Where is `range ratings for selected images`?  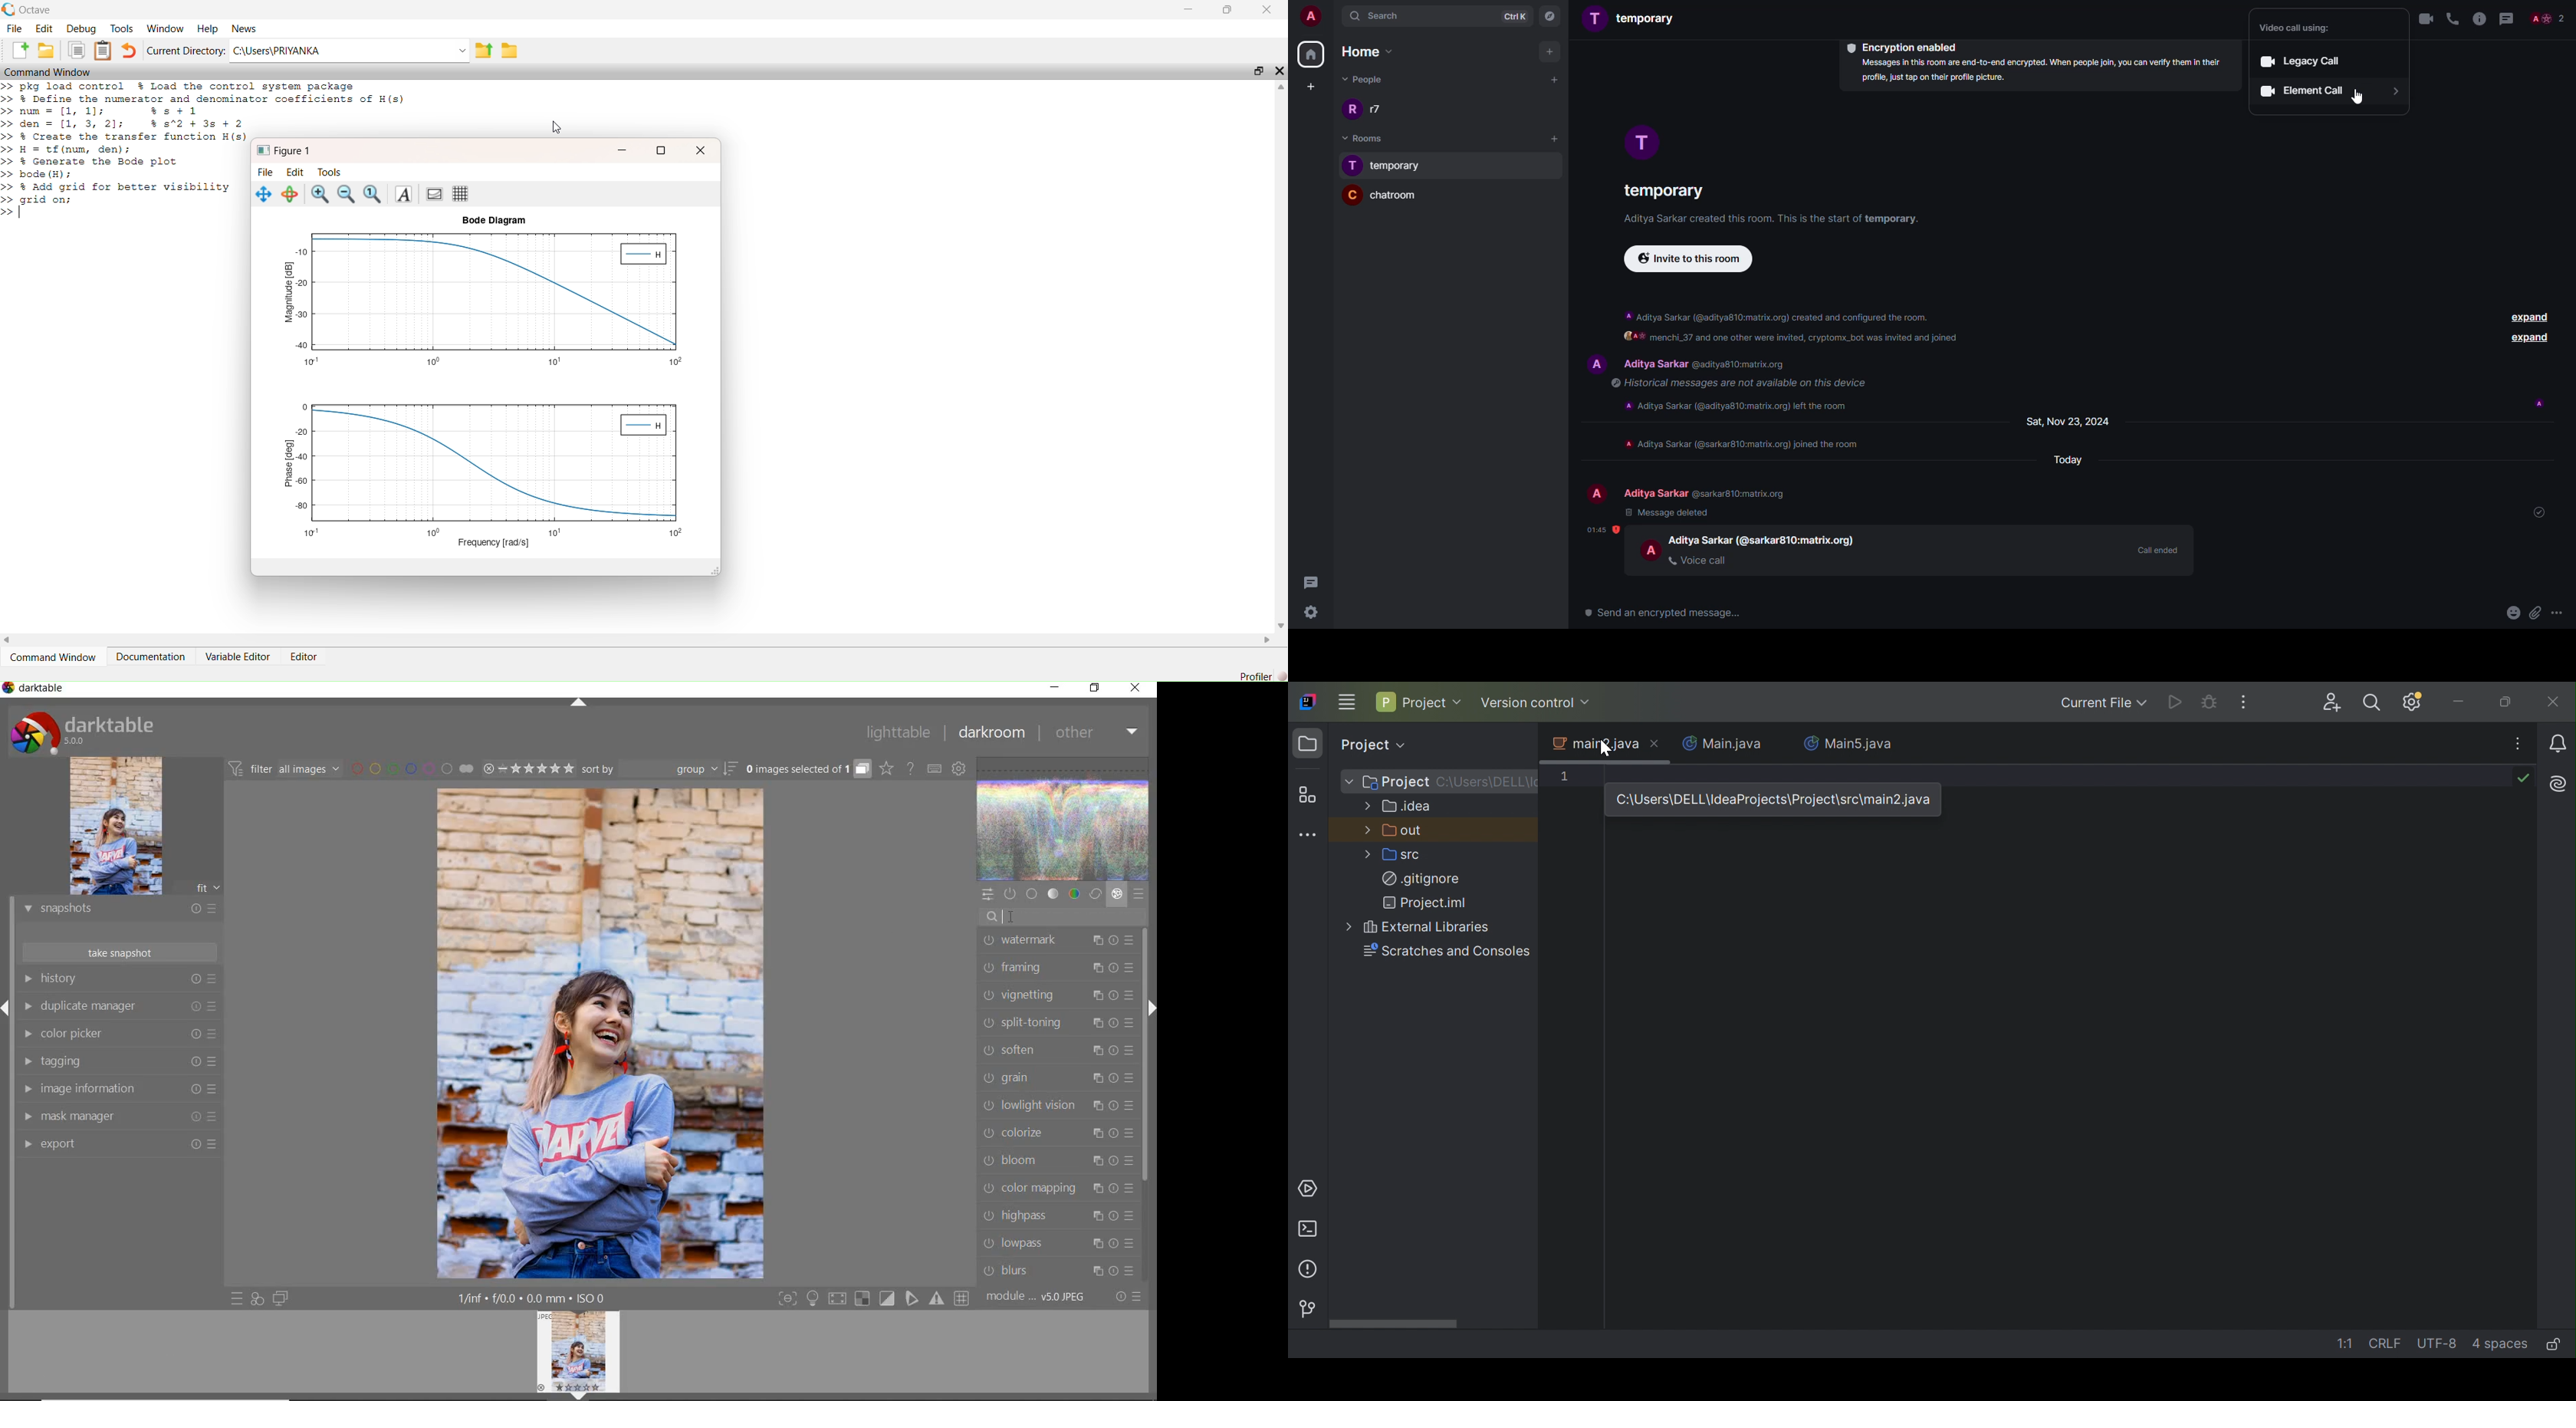 range ratings for selected images is located at coordinates (528, 768).